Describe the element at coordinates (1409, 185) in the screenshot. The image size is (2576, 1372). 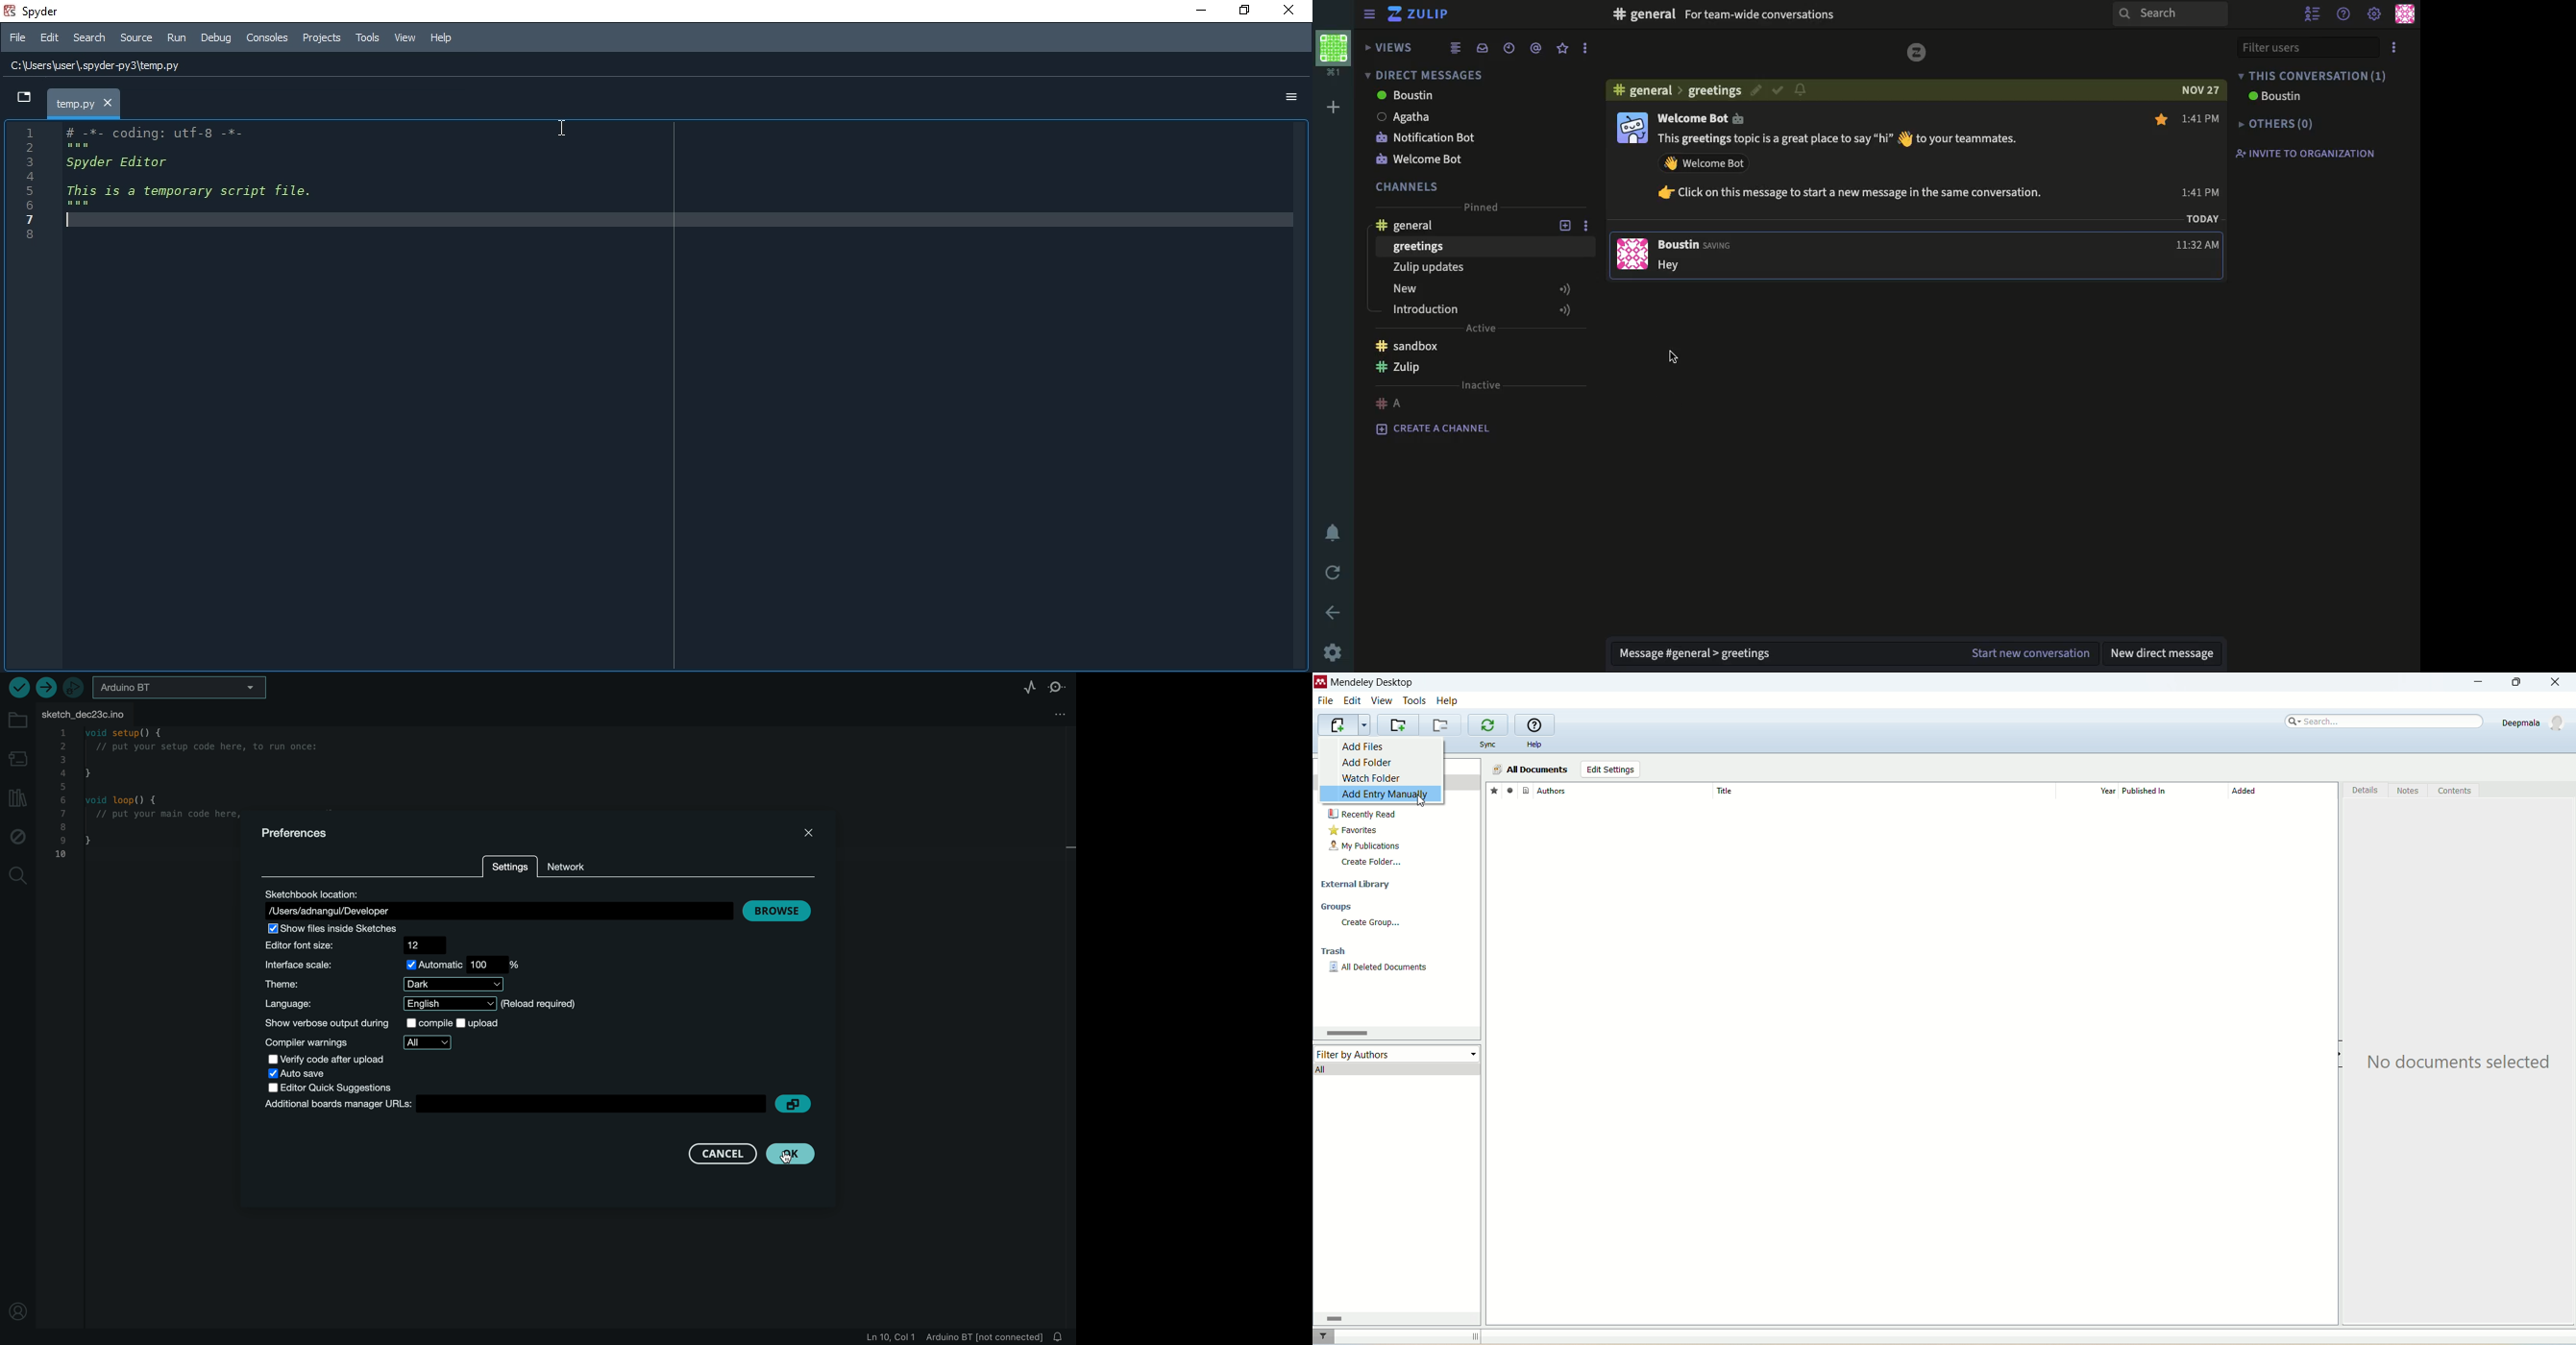
I see `channels` at that location.